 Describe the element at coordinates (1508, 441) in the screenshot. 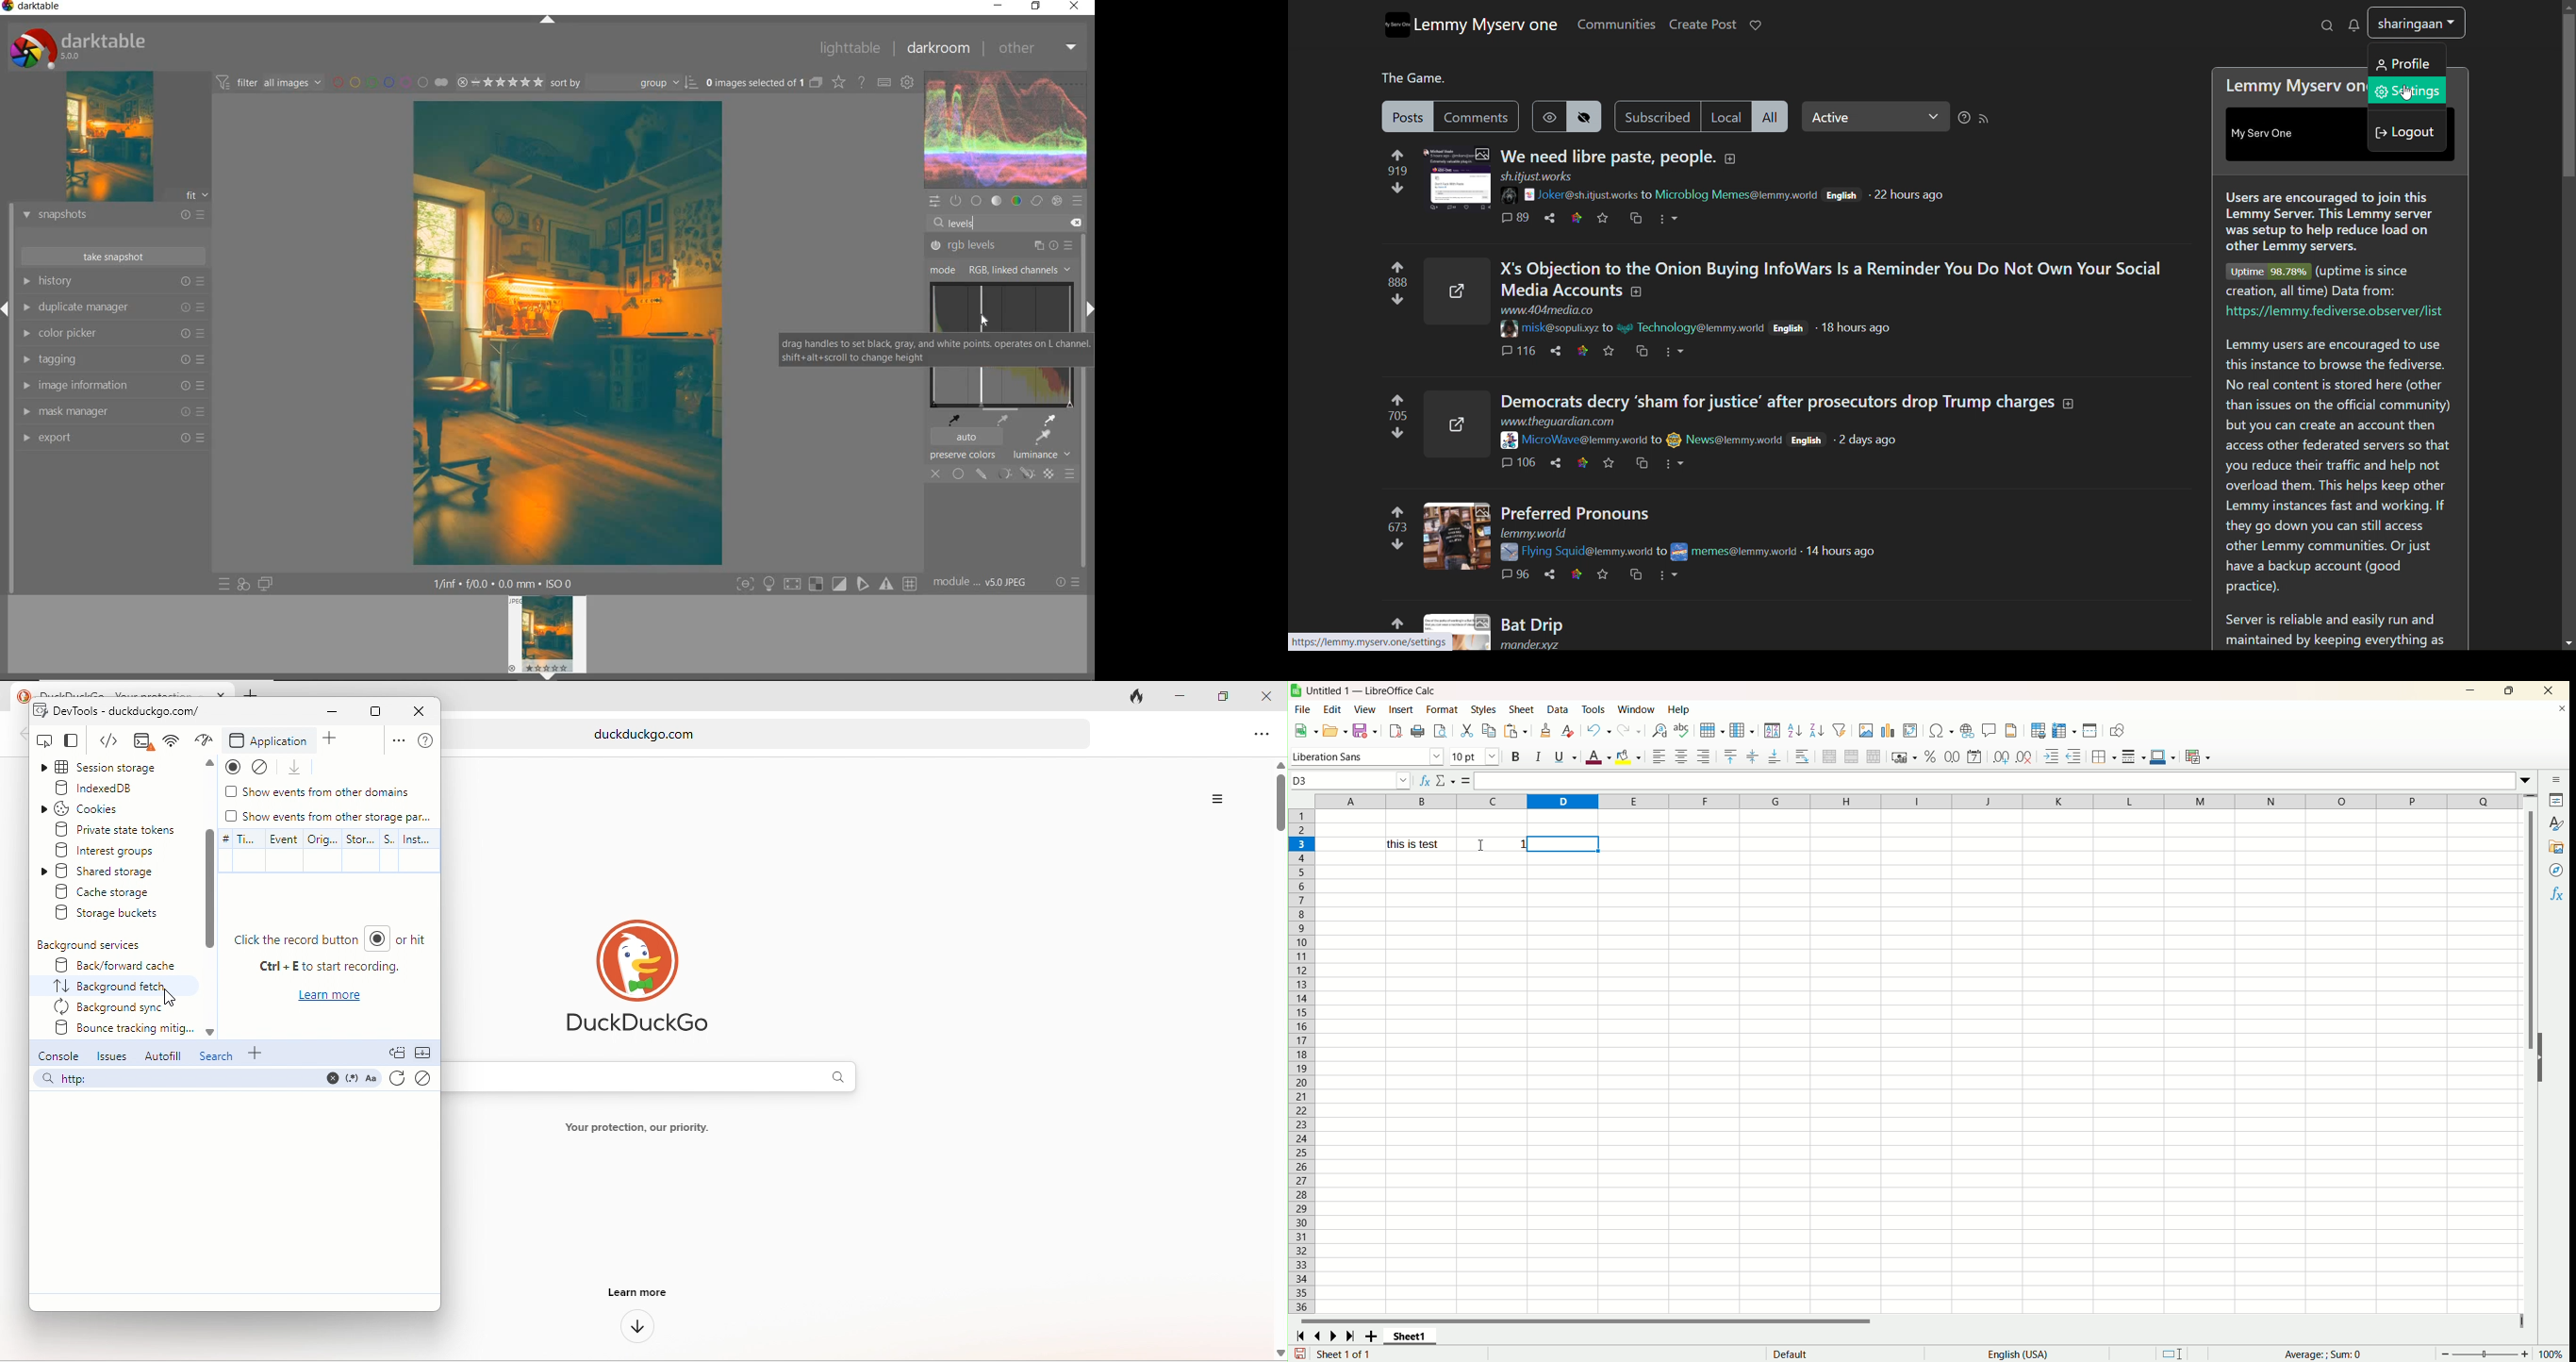

I see `poster display picture` at that location.